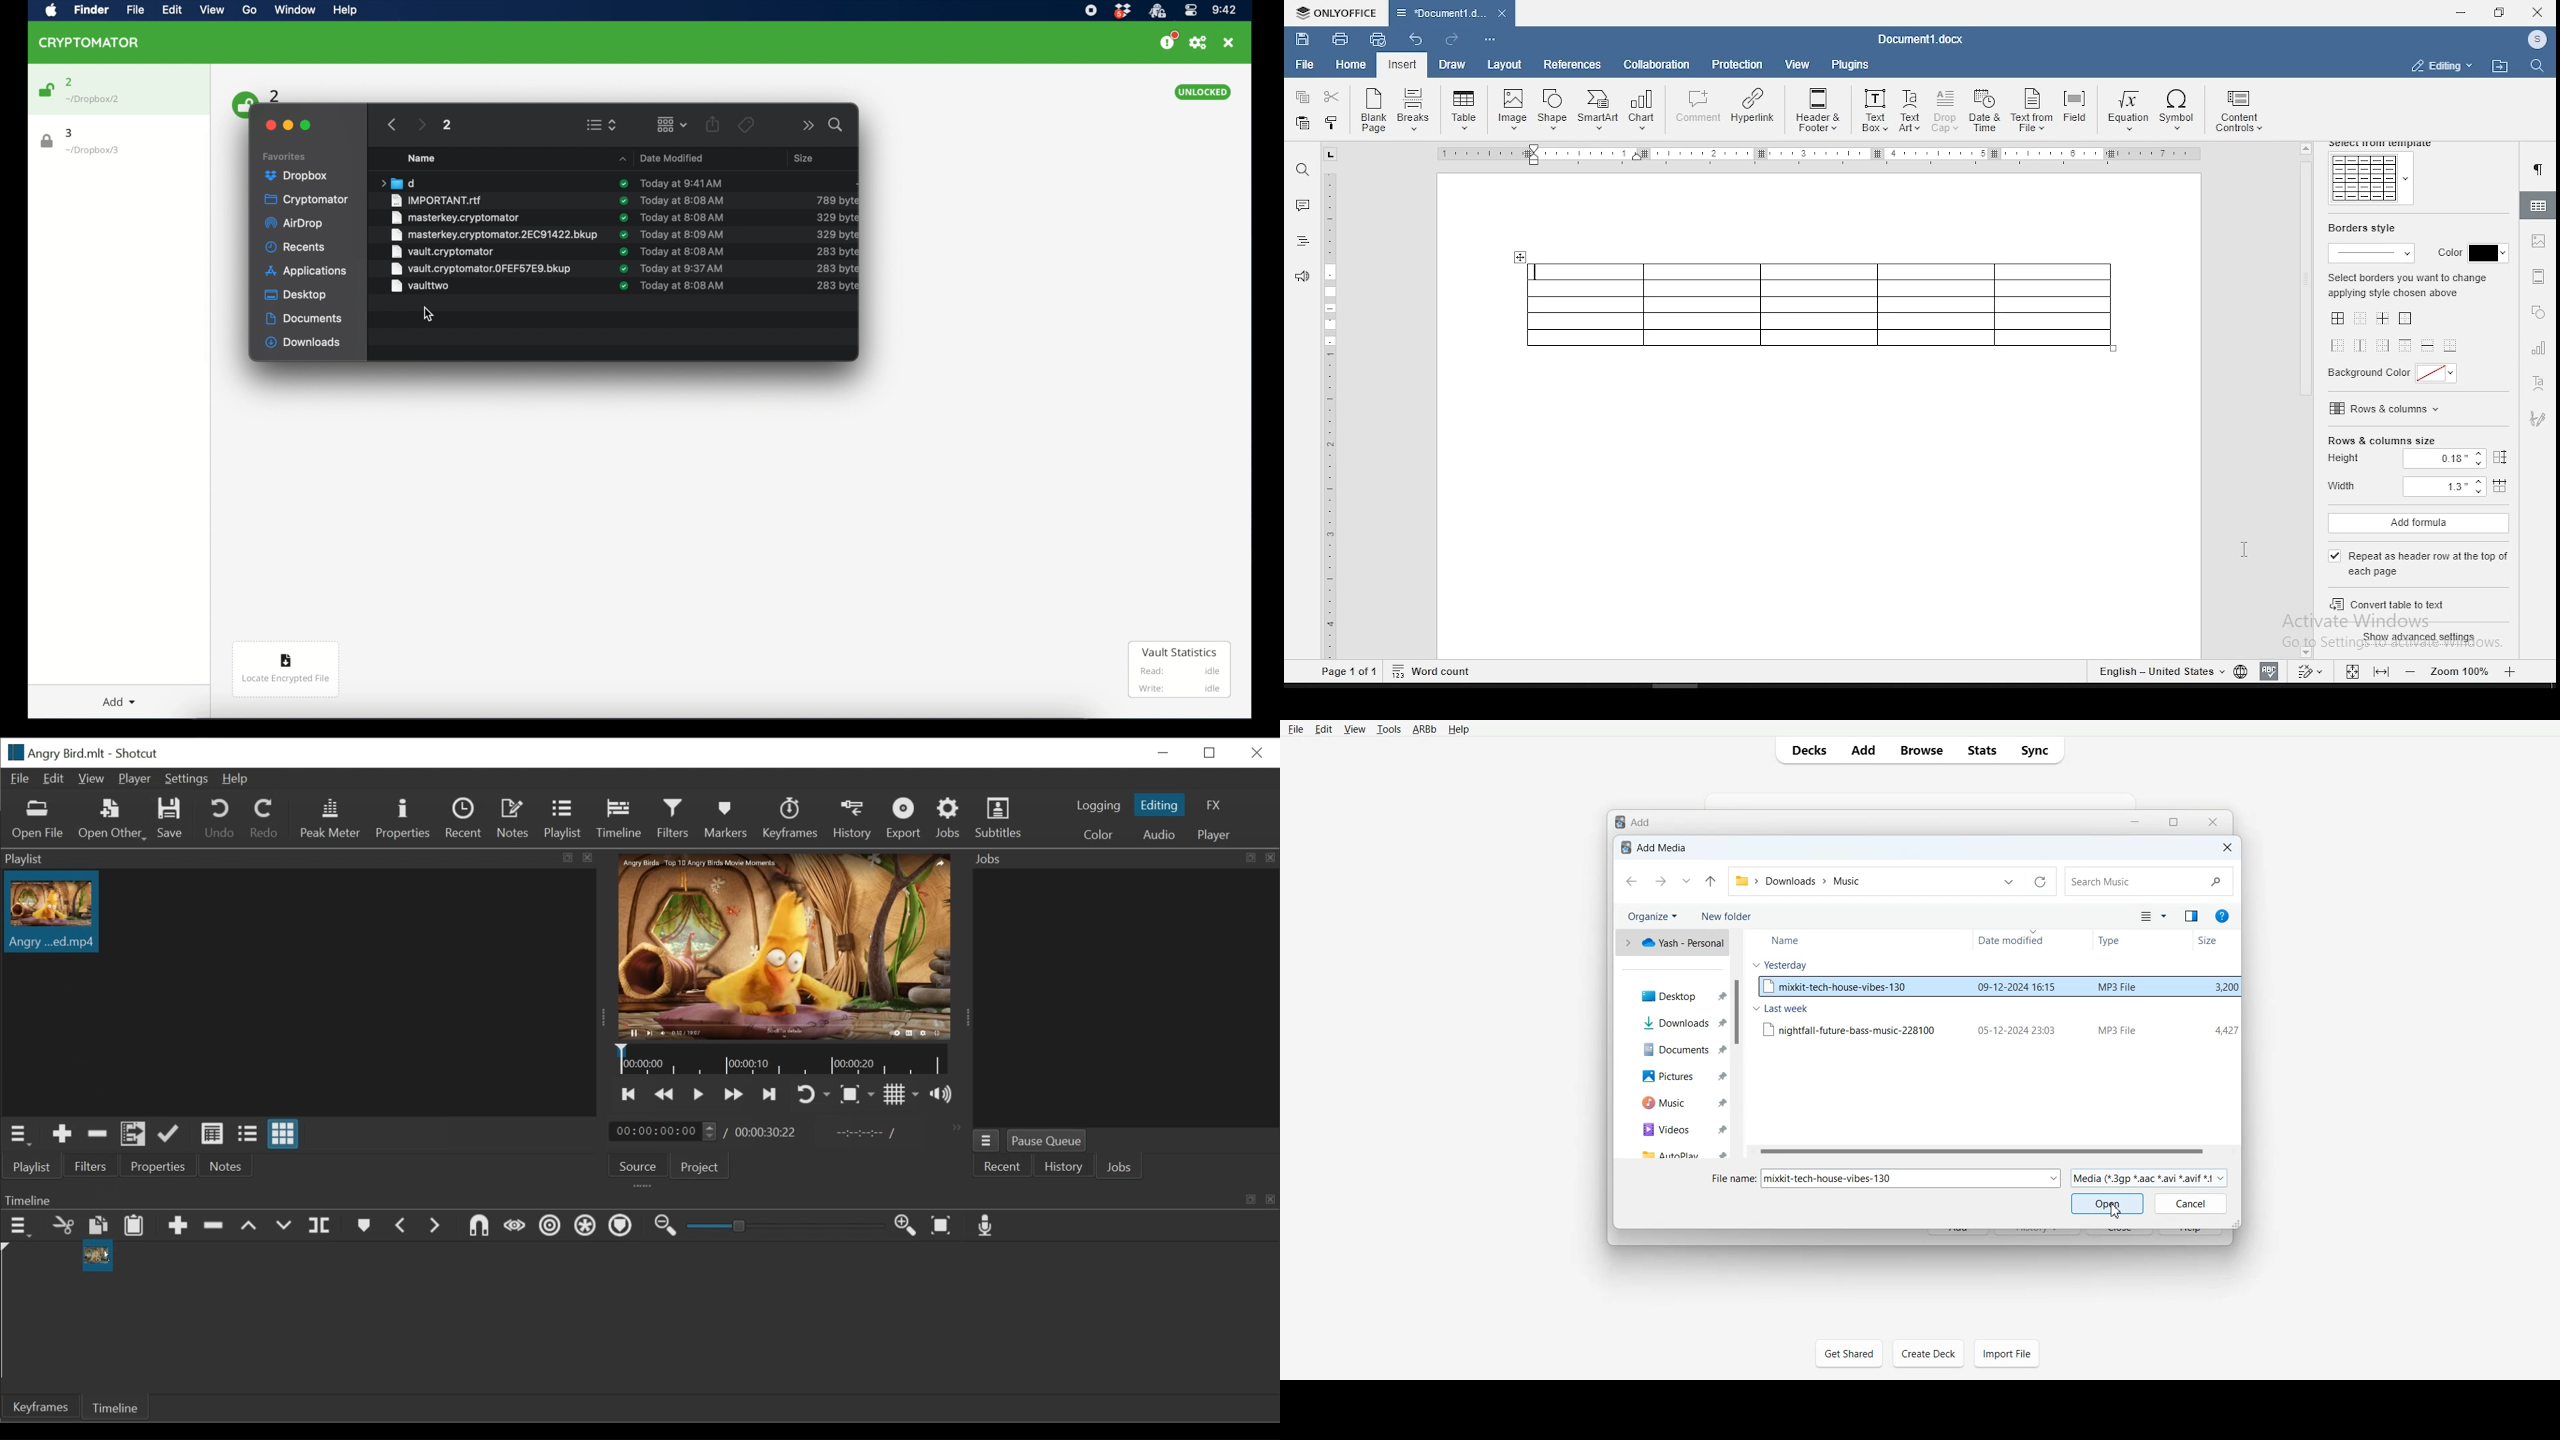 The height and width of the screenshot is (1456, 2576). I want to click on Add, so click(1864, 750).